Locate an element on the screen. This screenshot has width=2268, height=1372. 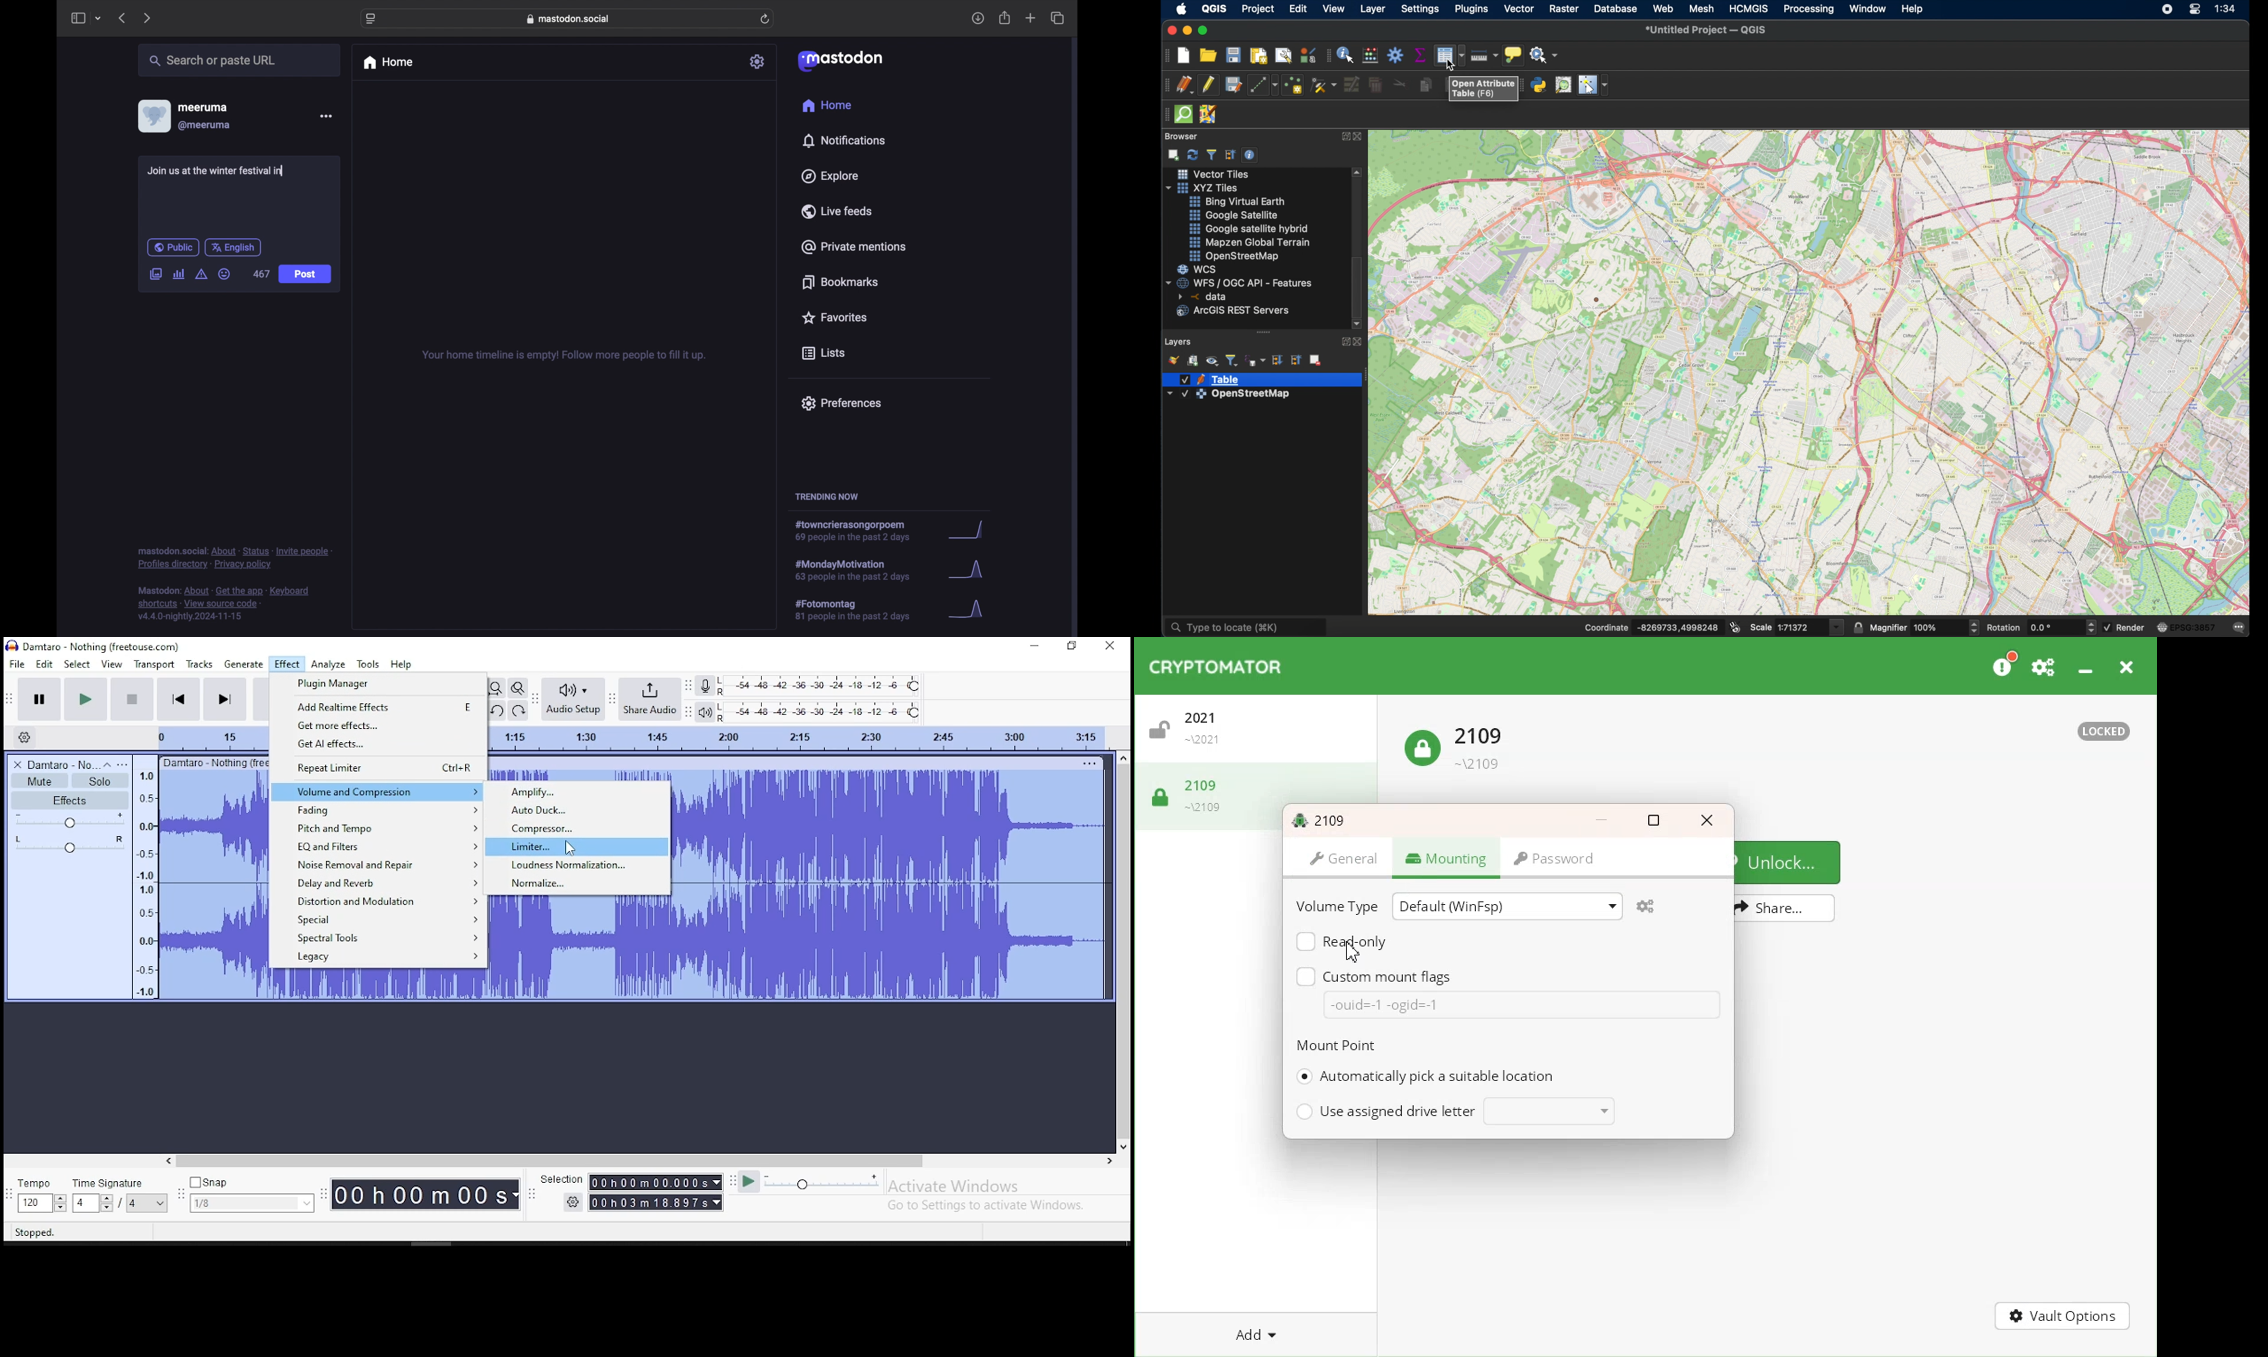
show tab overview is located at coordinates (1057, 18).